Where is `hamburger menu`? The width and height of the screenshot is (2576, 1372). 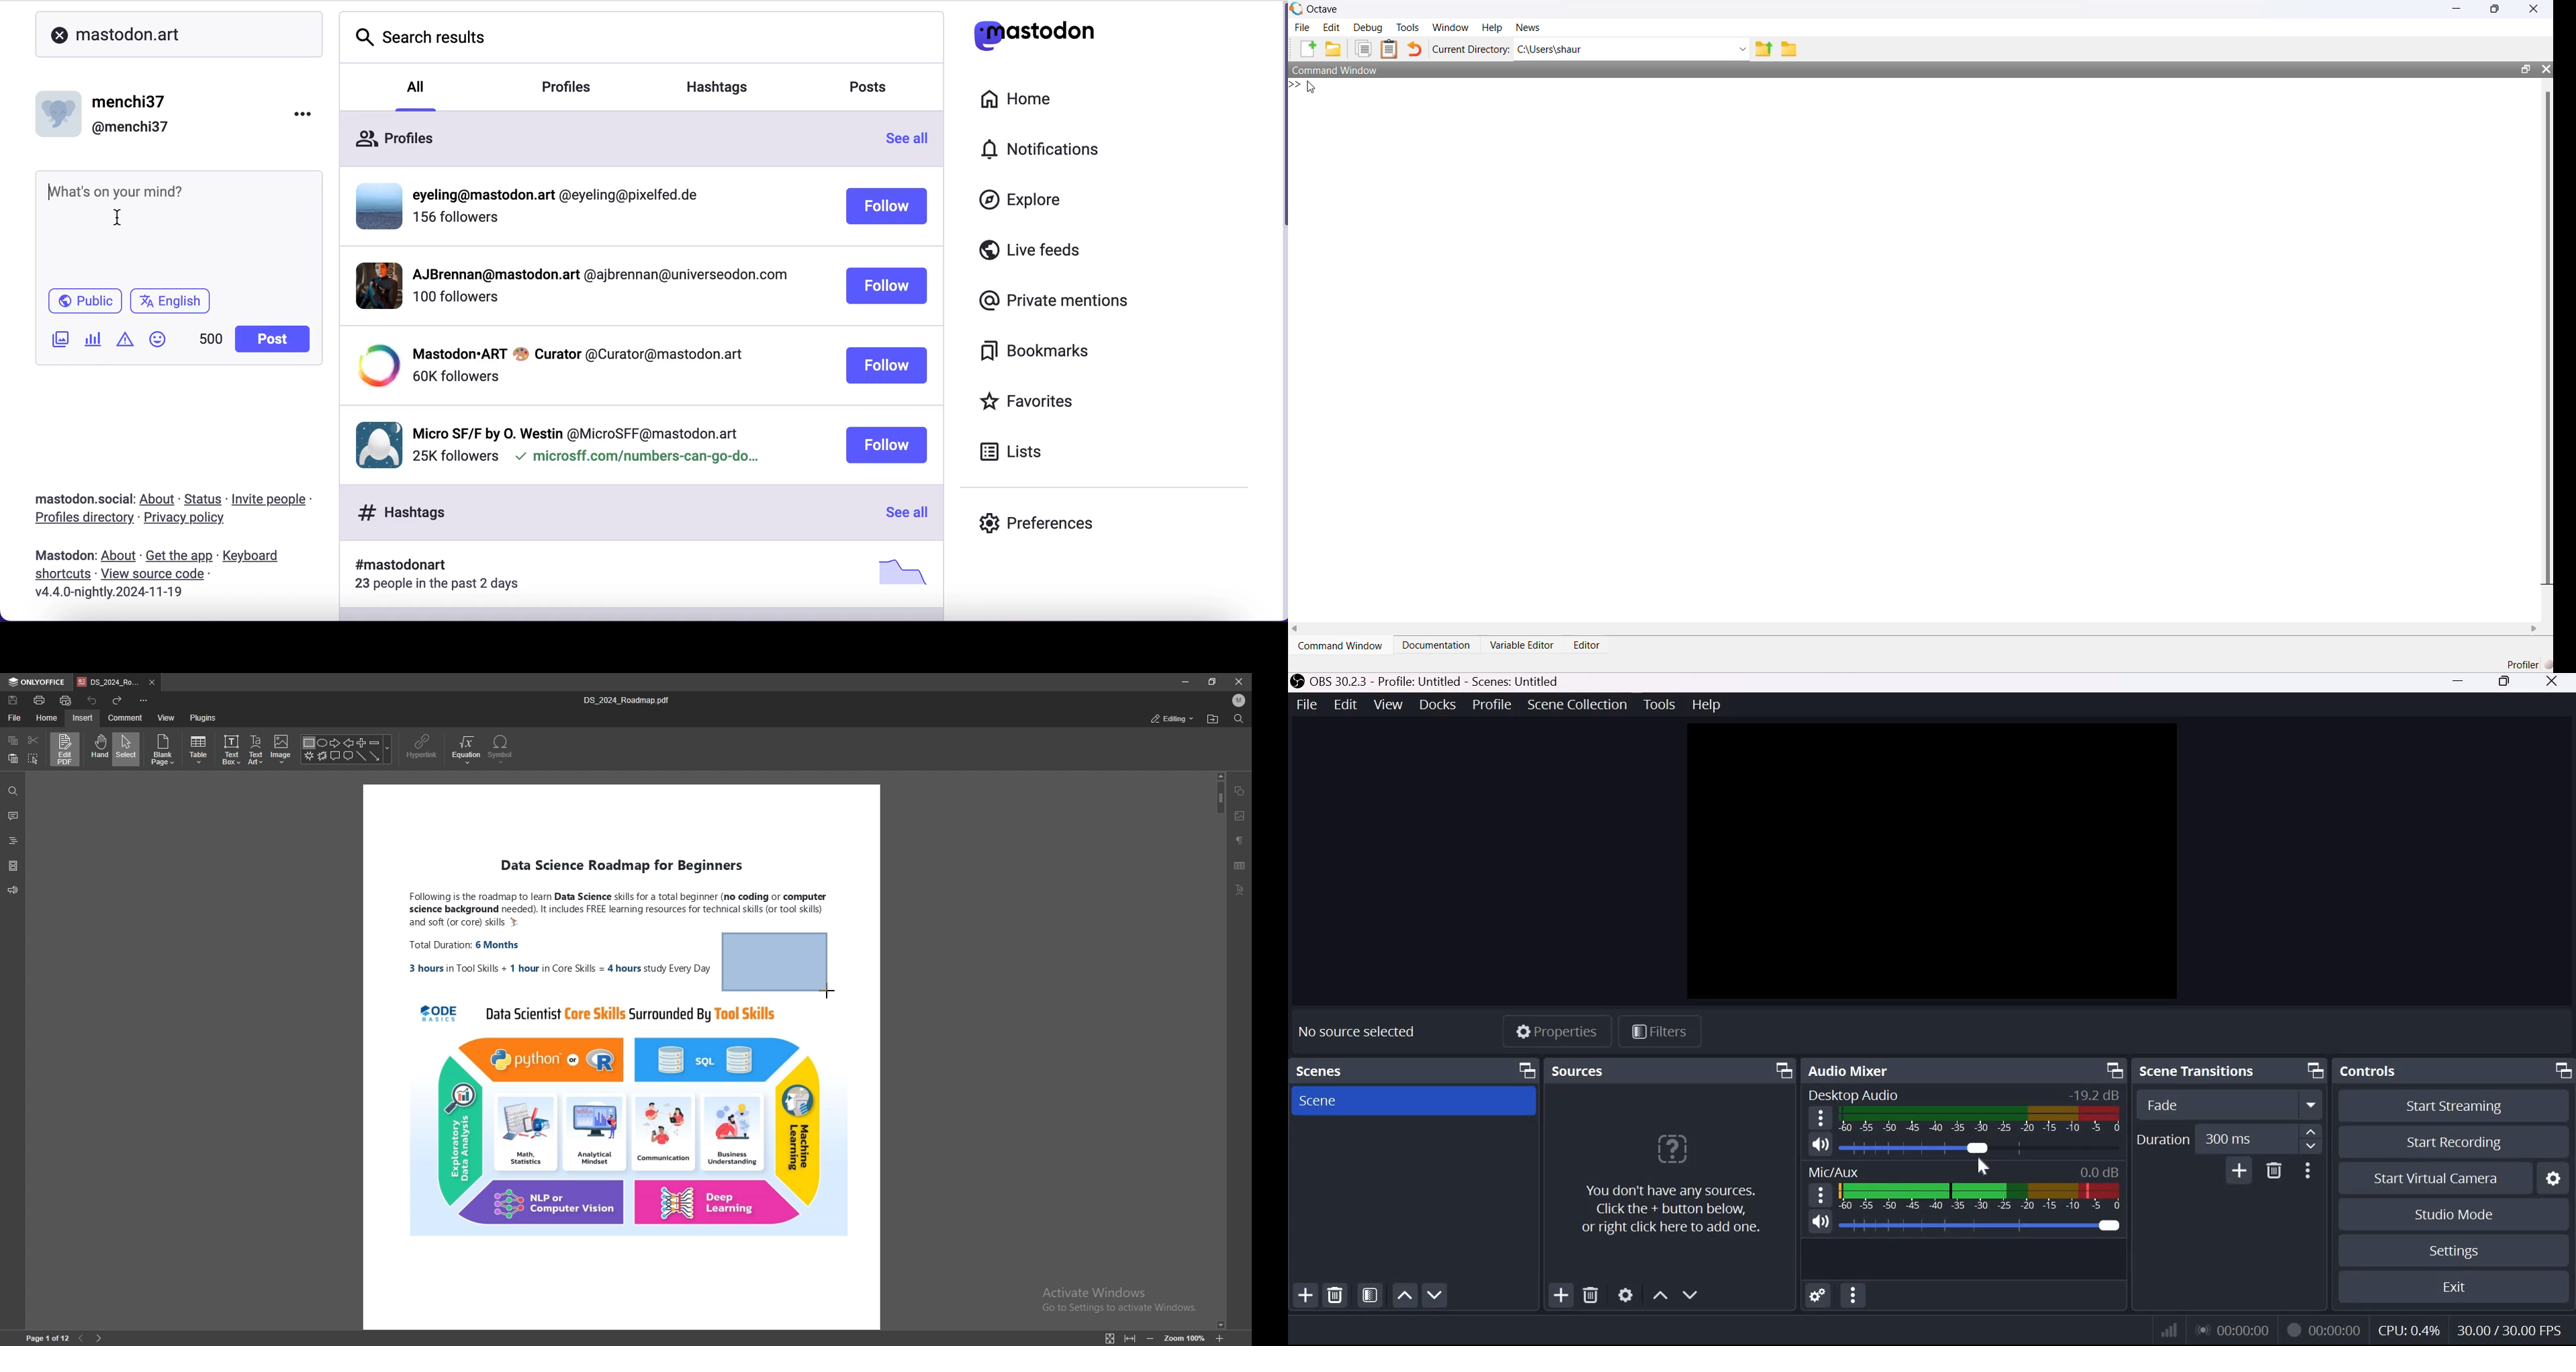
hamburger menu is located at coordinates (1820, 1196).